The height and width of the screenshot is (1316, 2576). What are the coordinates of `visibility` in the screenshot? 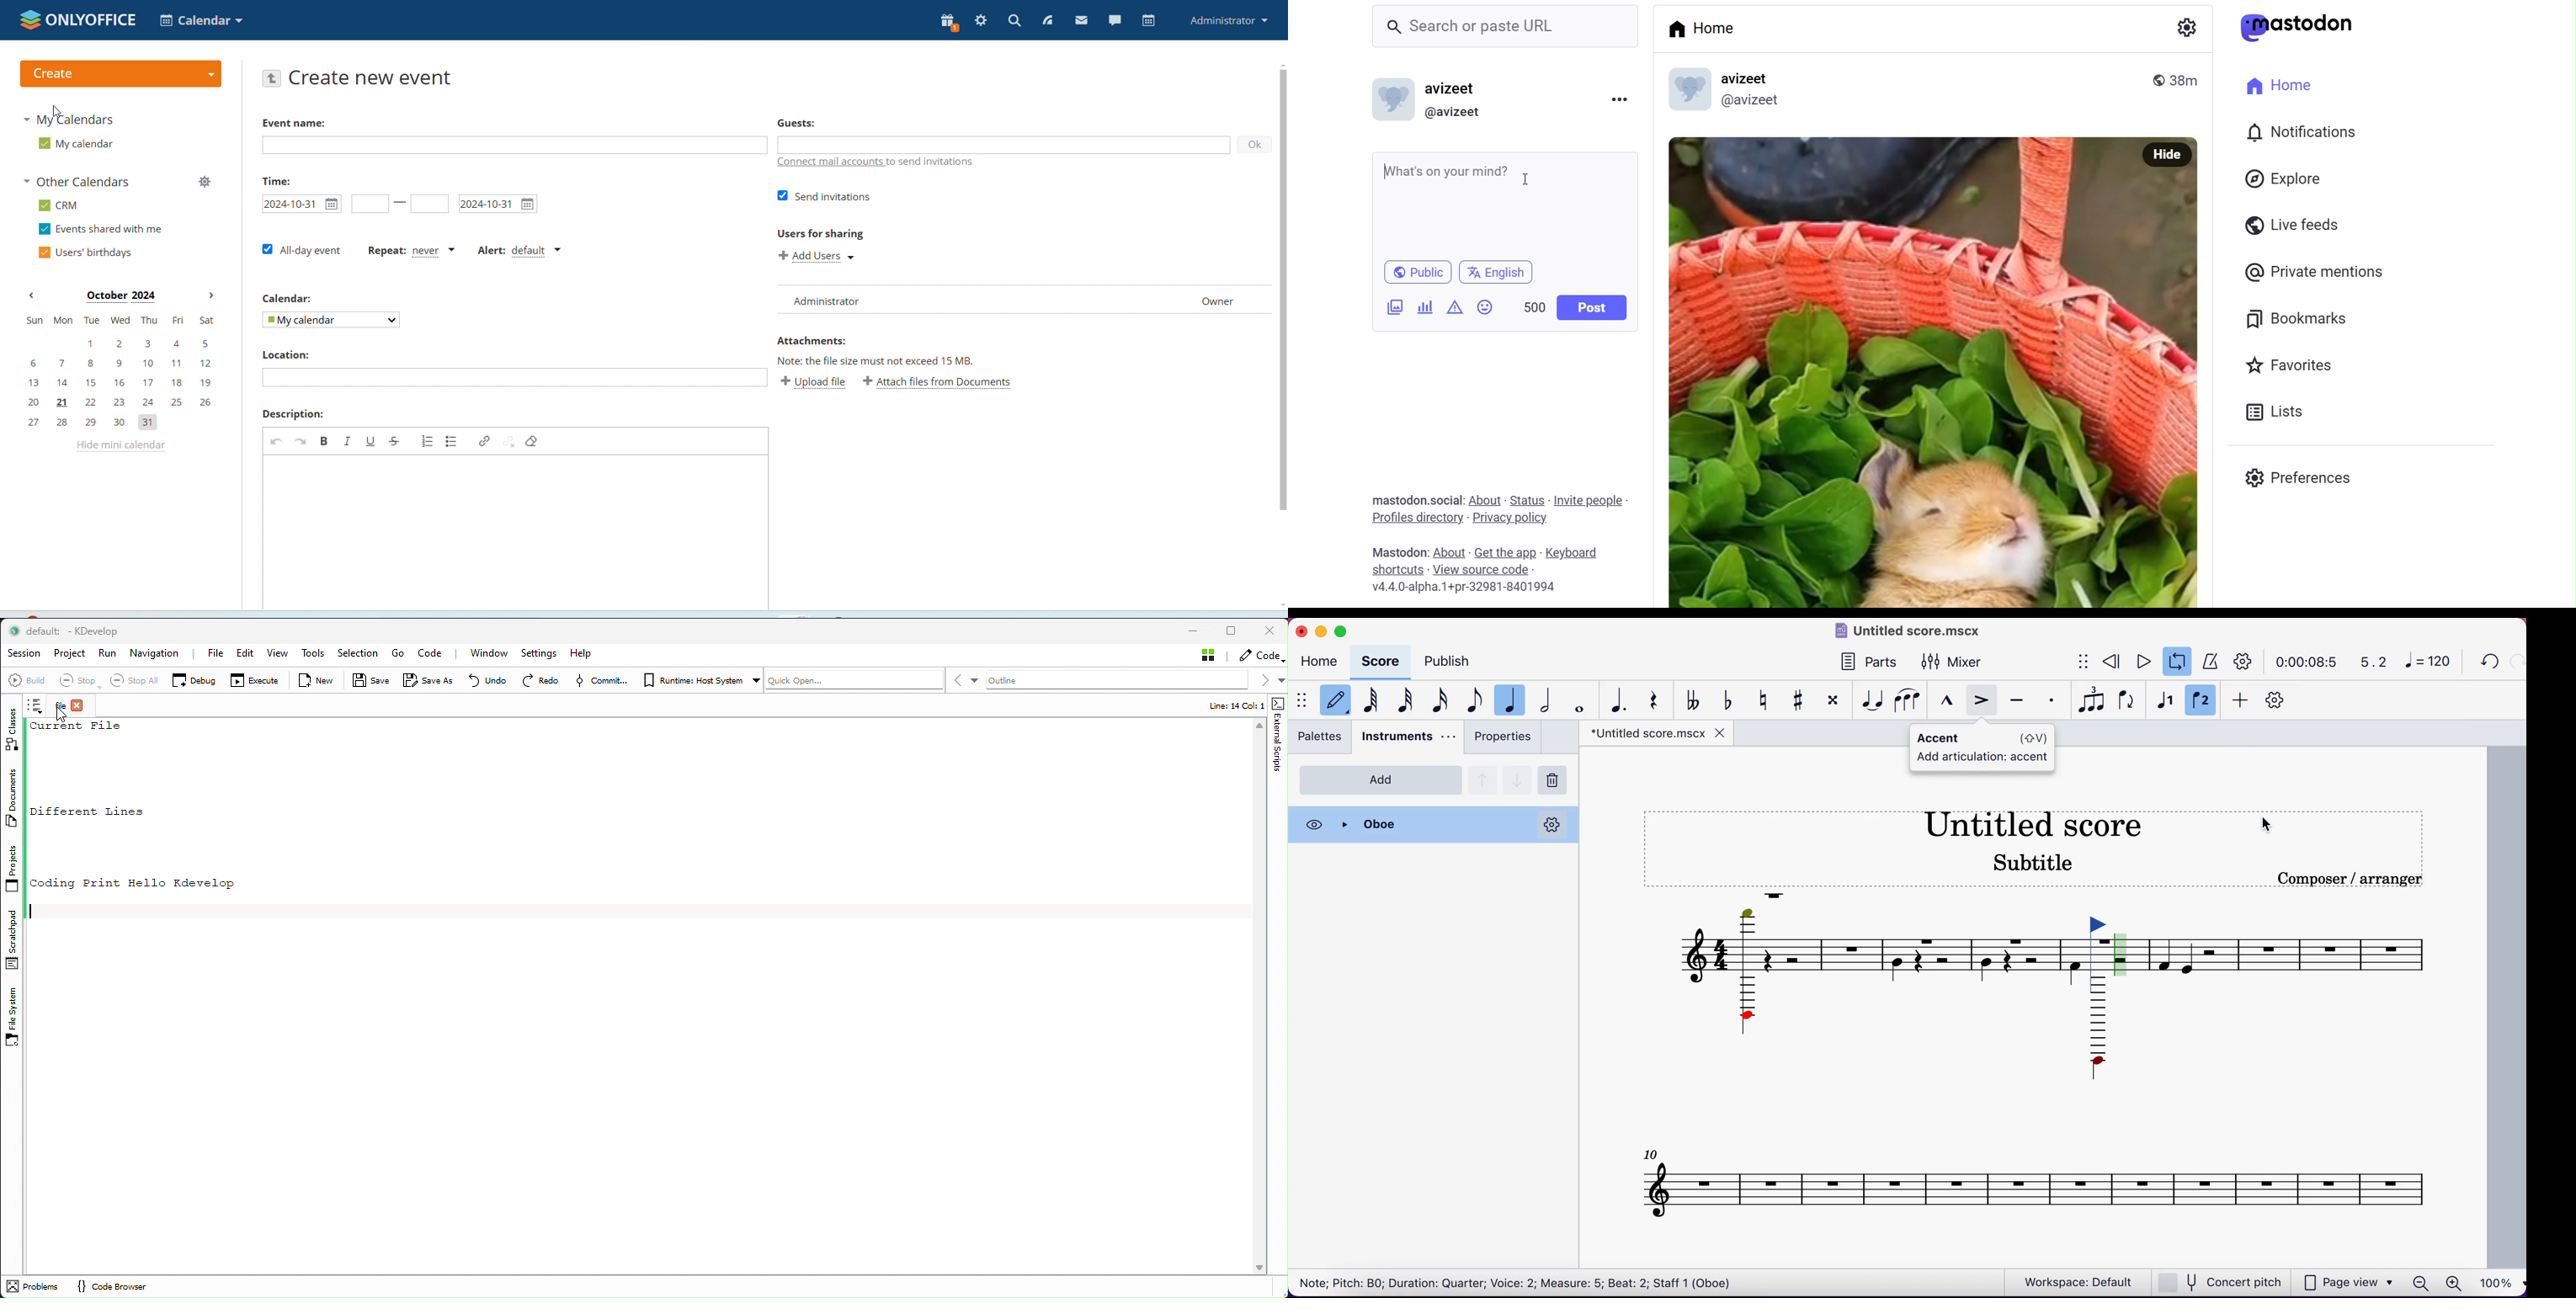 It's located at (1315, 824).